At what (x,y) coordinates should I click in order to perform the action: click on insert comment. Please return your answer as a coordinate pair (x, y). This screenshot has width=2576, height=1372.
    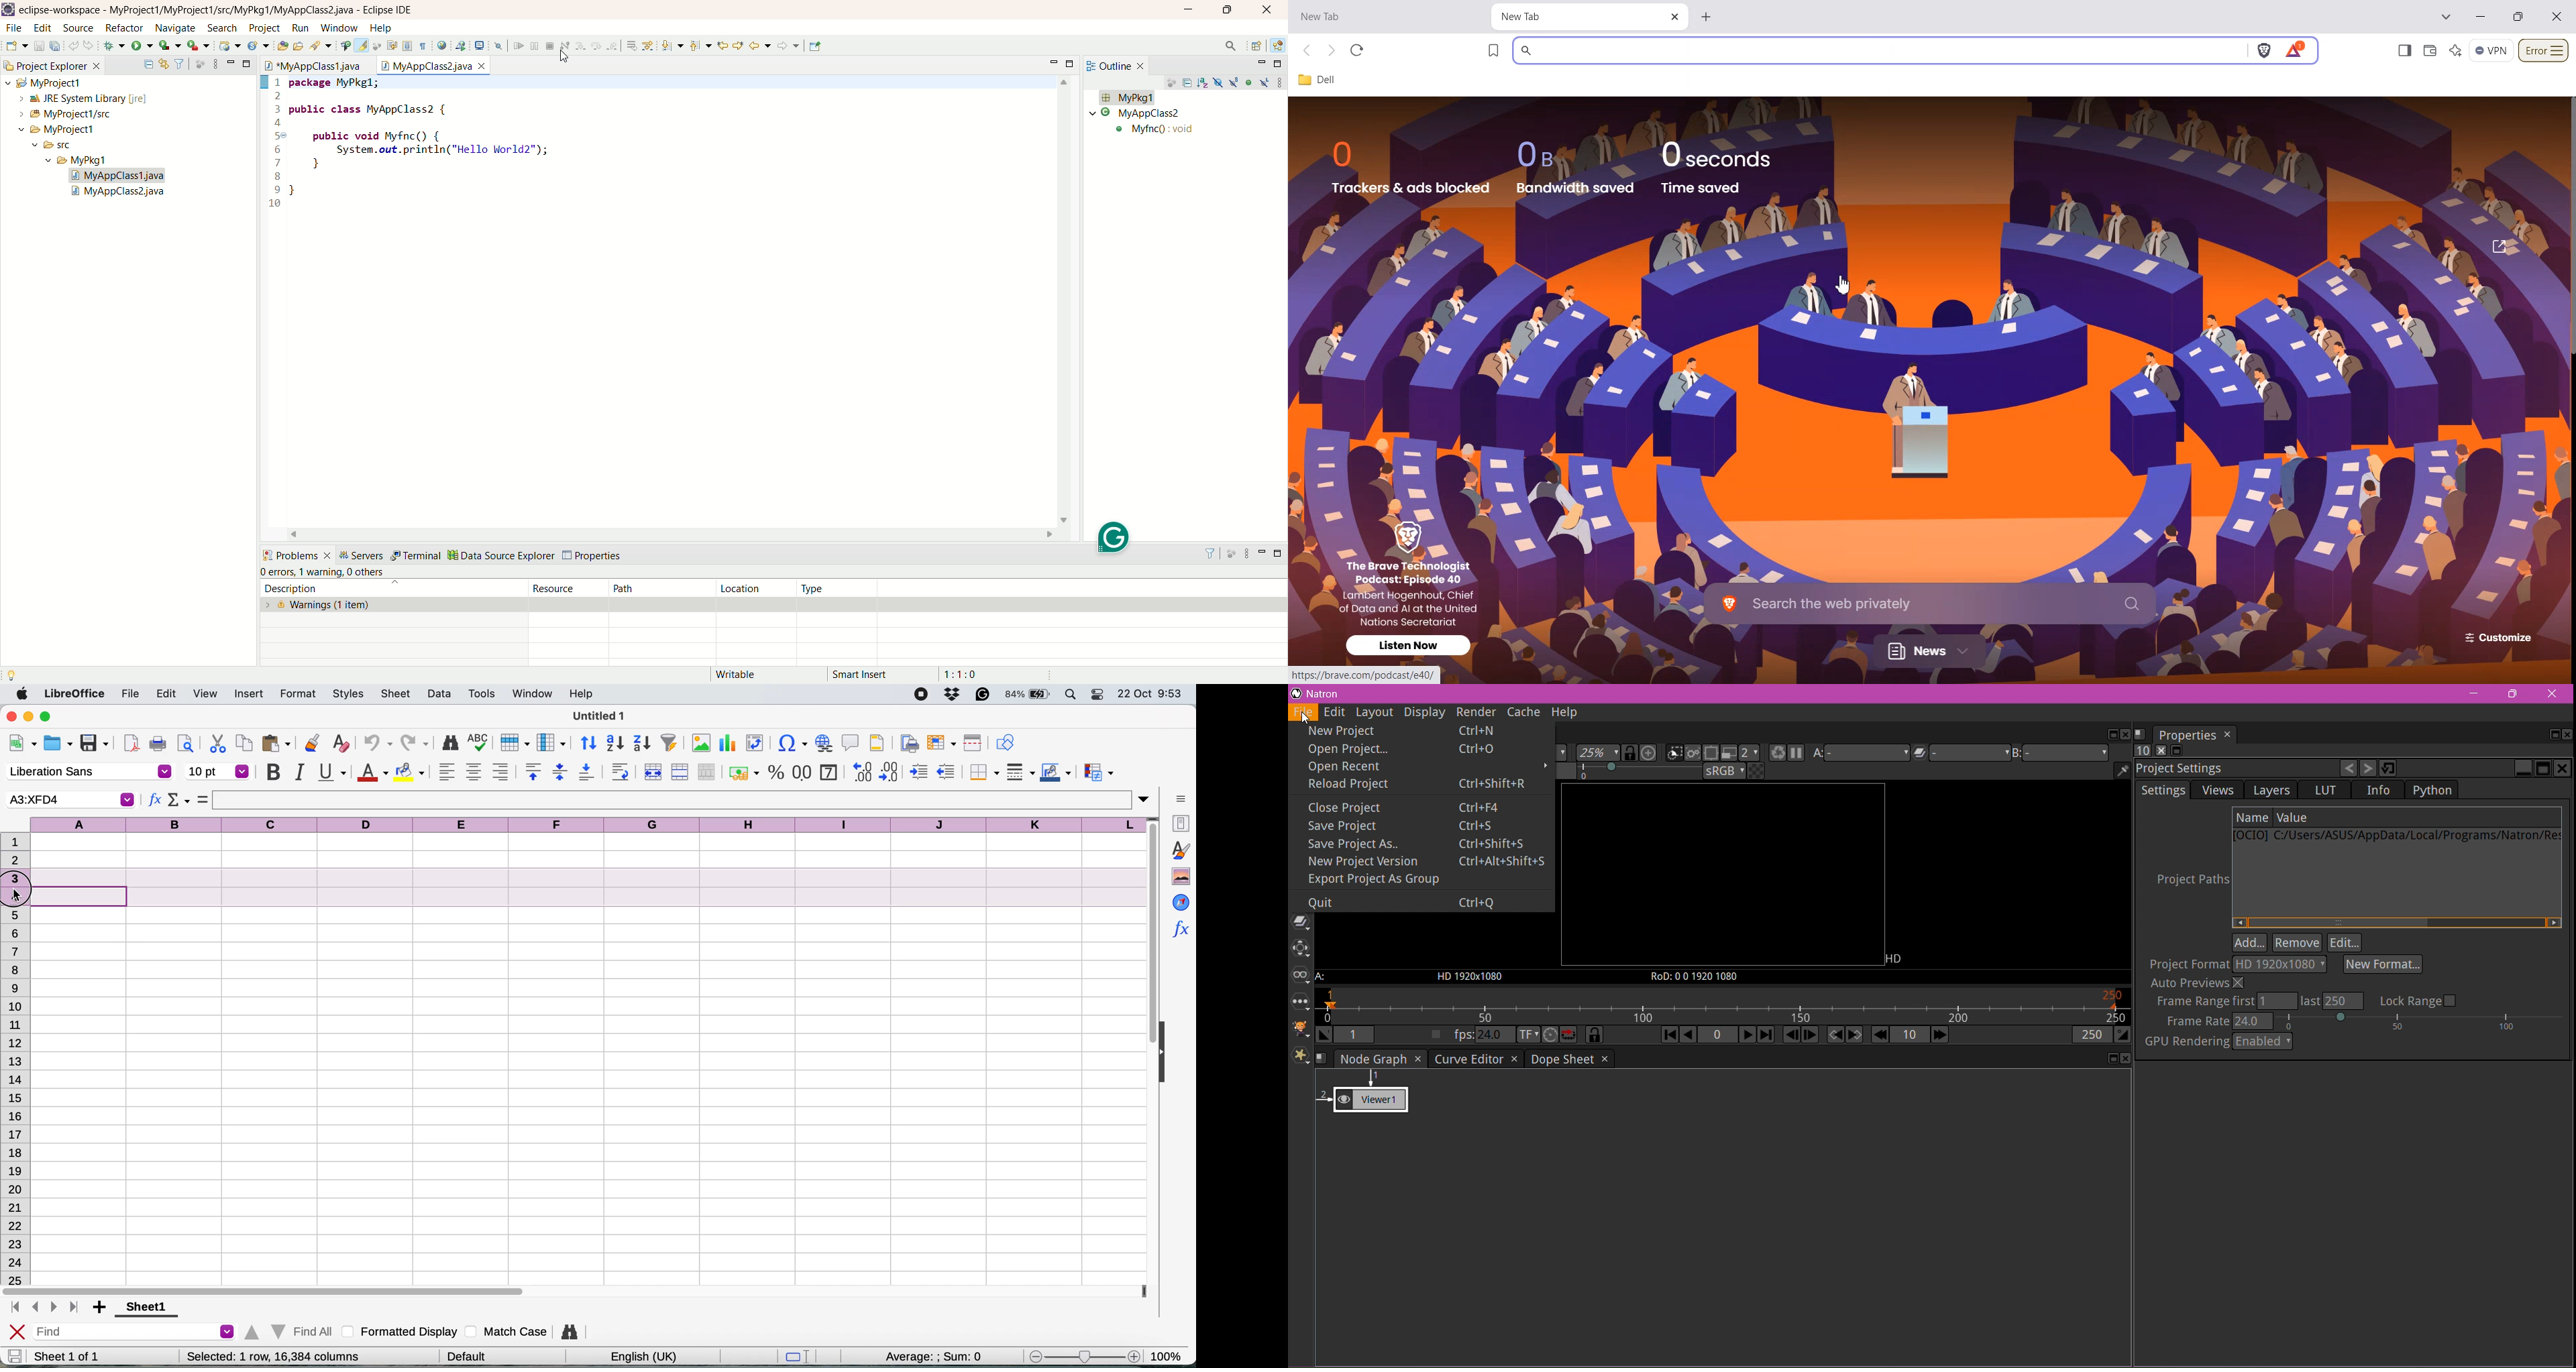
    Looking at the image, I should click on (851, 742).